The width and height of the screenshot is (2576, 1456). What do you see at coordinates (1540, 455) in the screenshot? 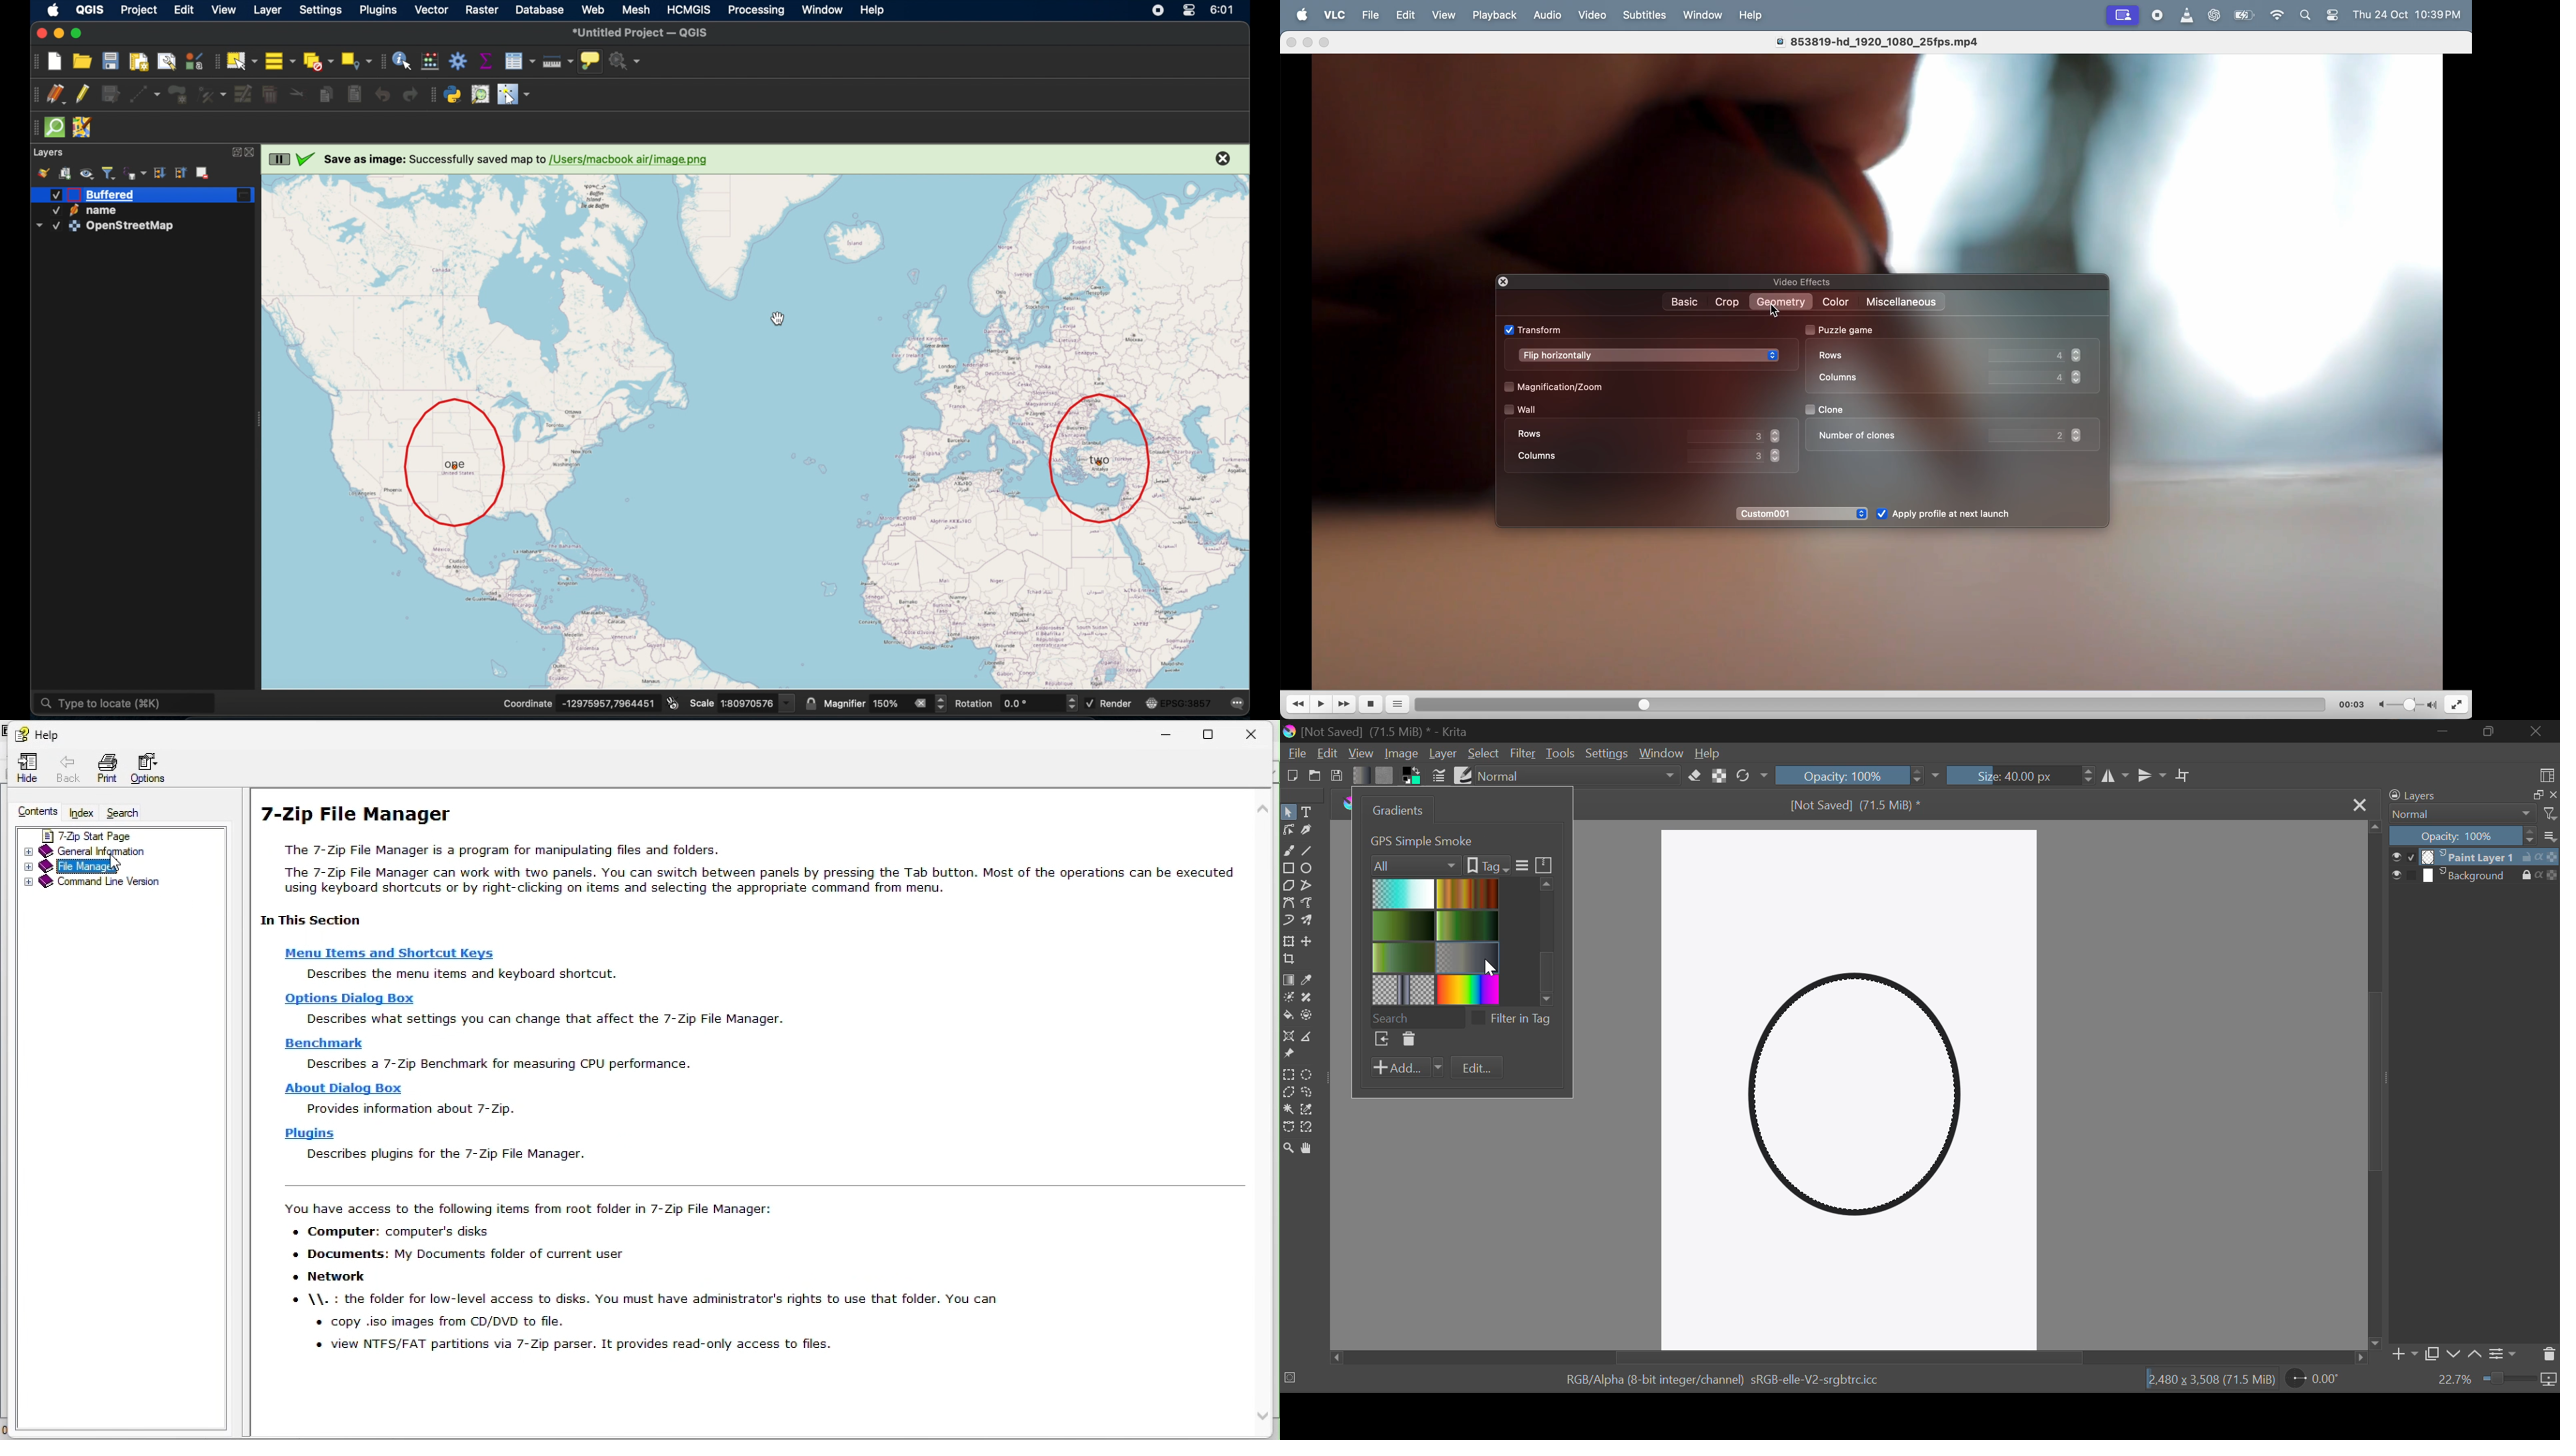
I see `coloumn` at bounding box center [1540, 455].